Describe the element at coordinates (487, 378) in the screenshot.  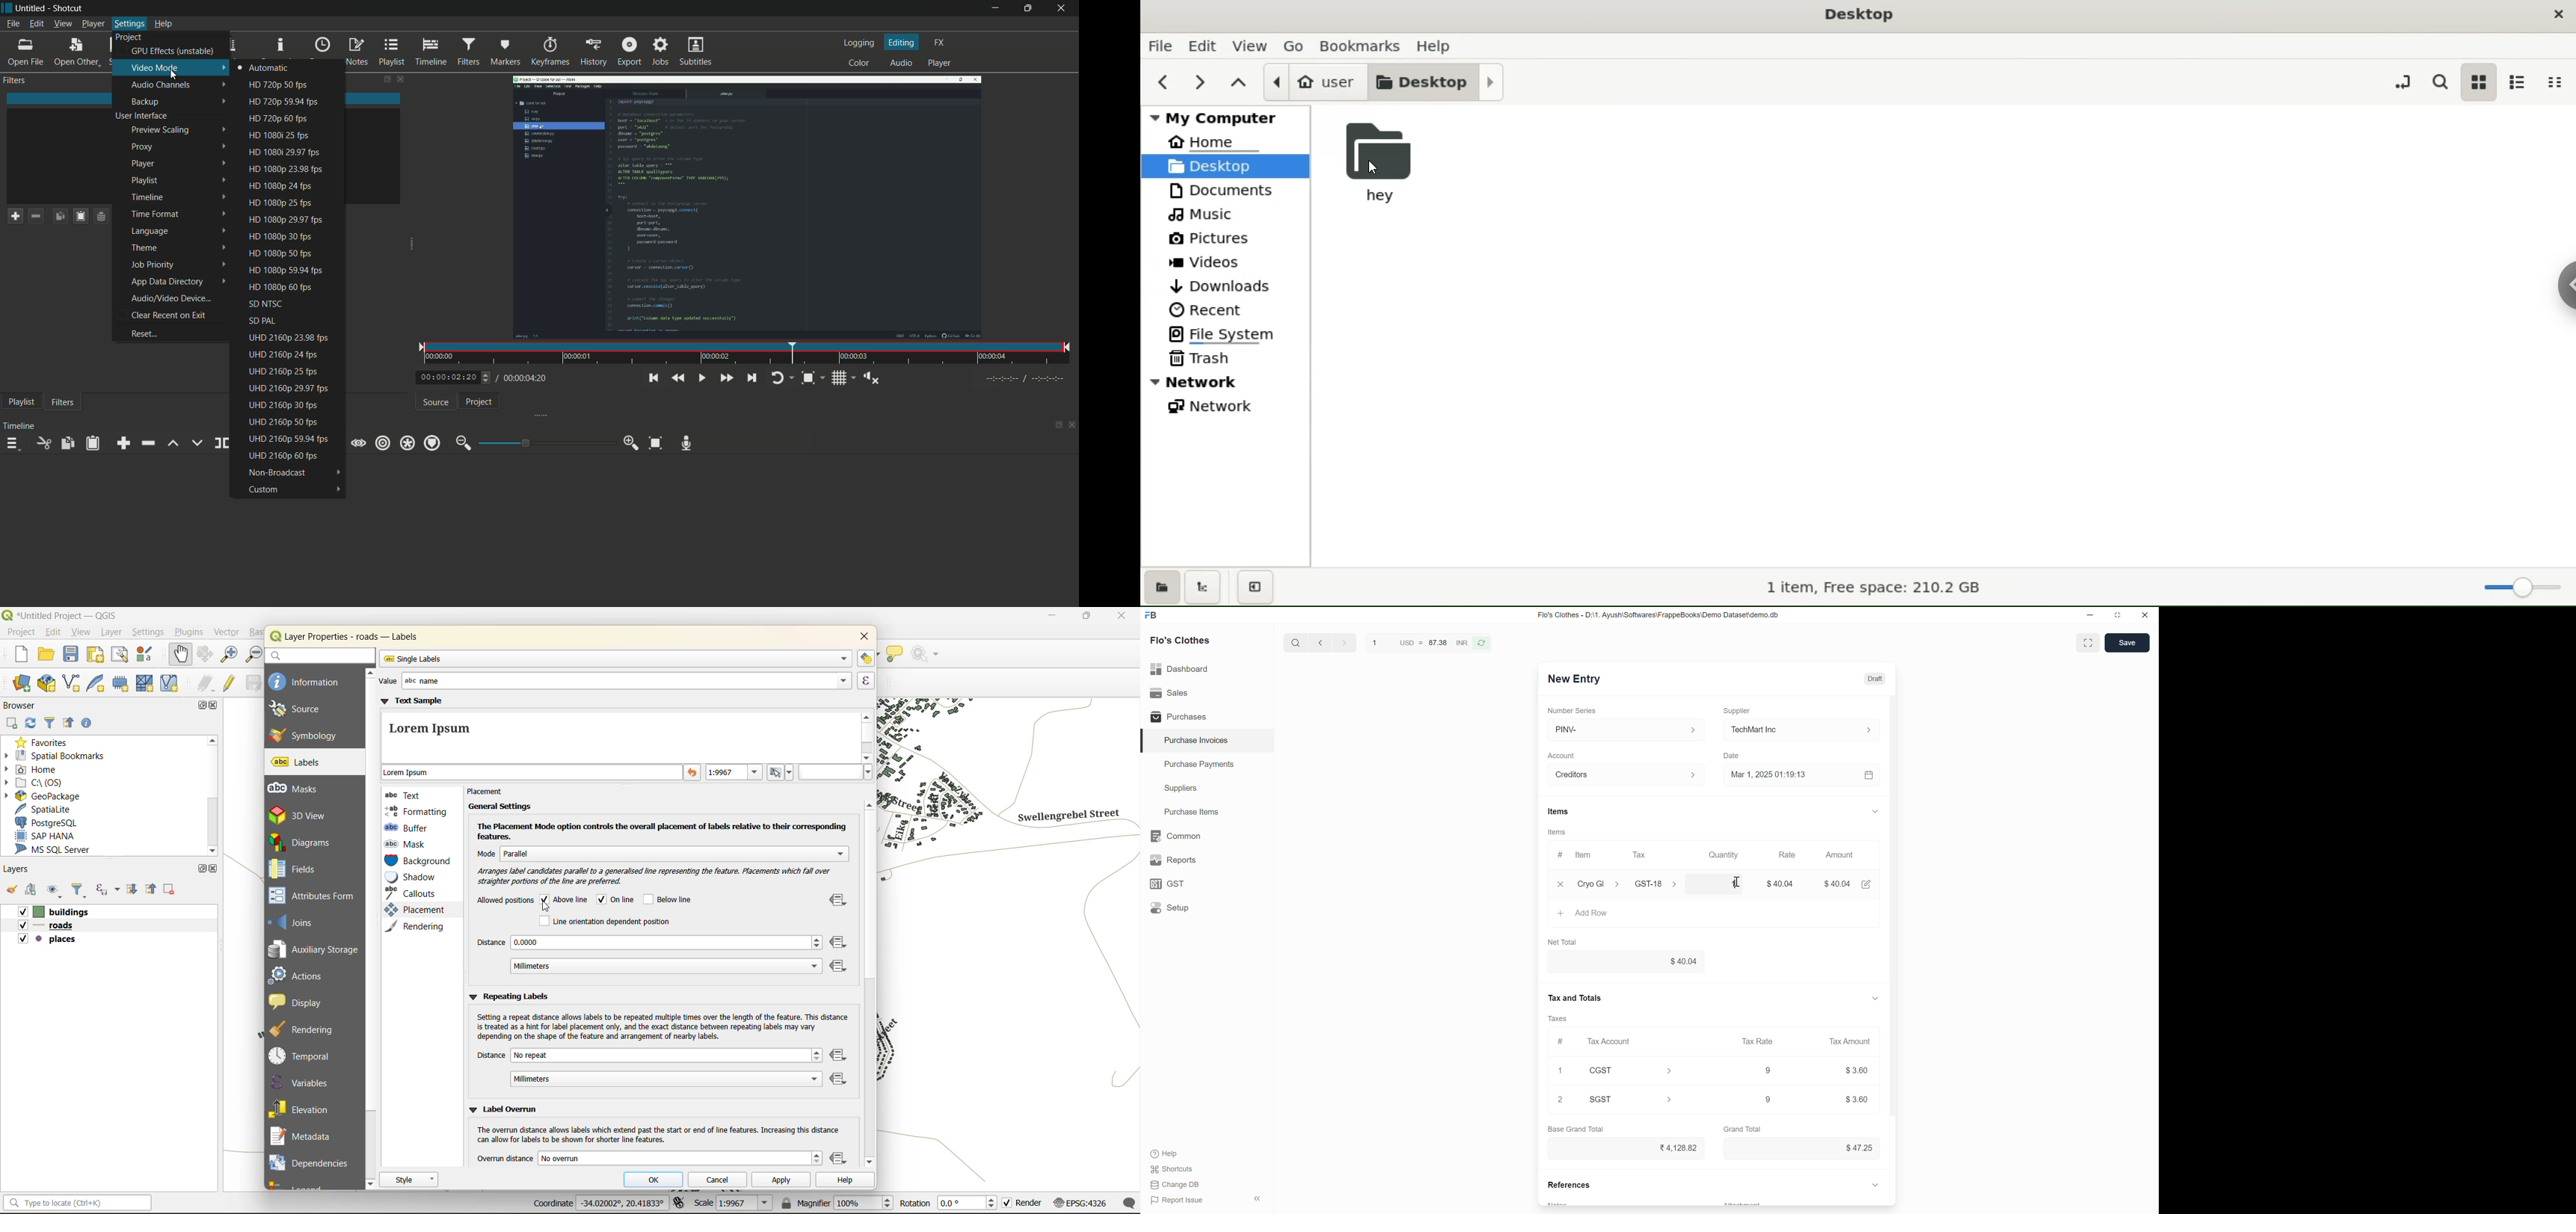
I see `` at that location.